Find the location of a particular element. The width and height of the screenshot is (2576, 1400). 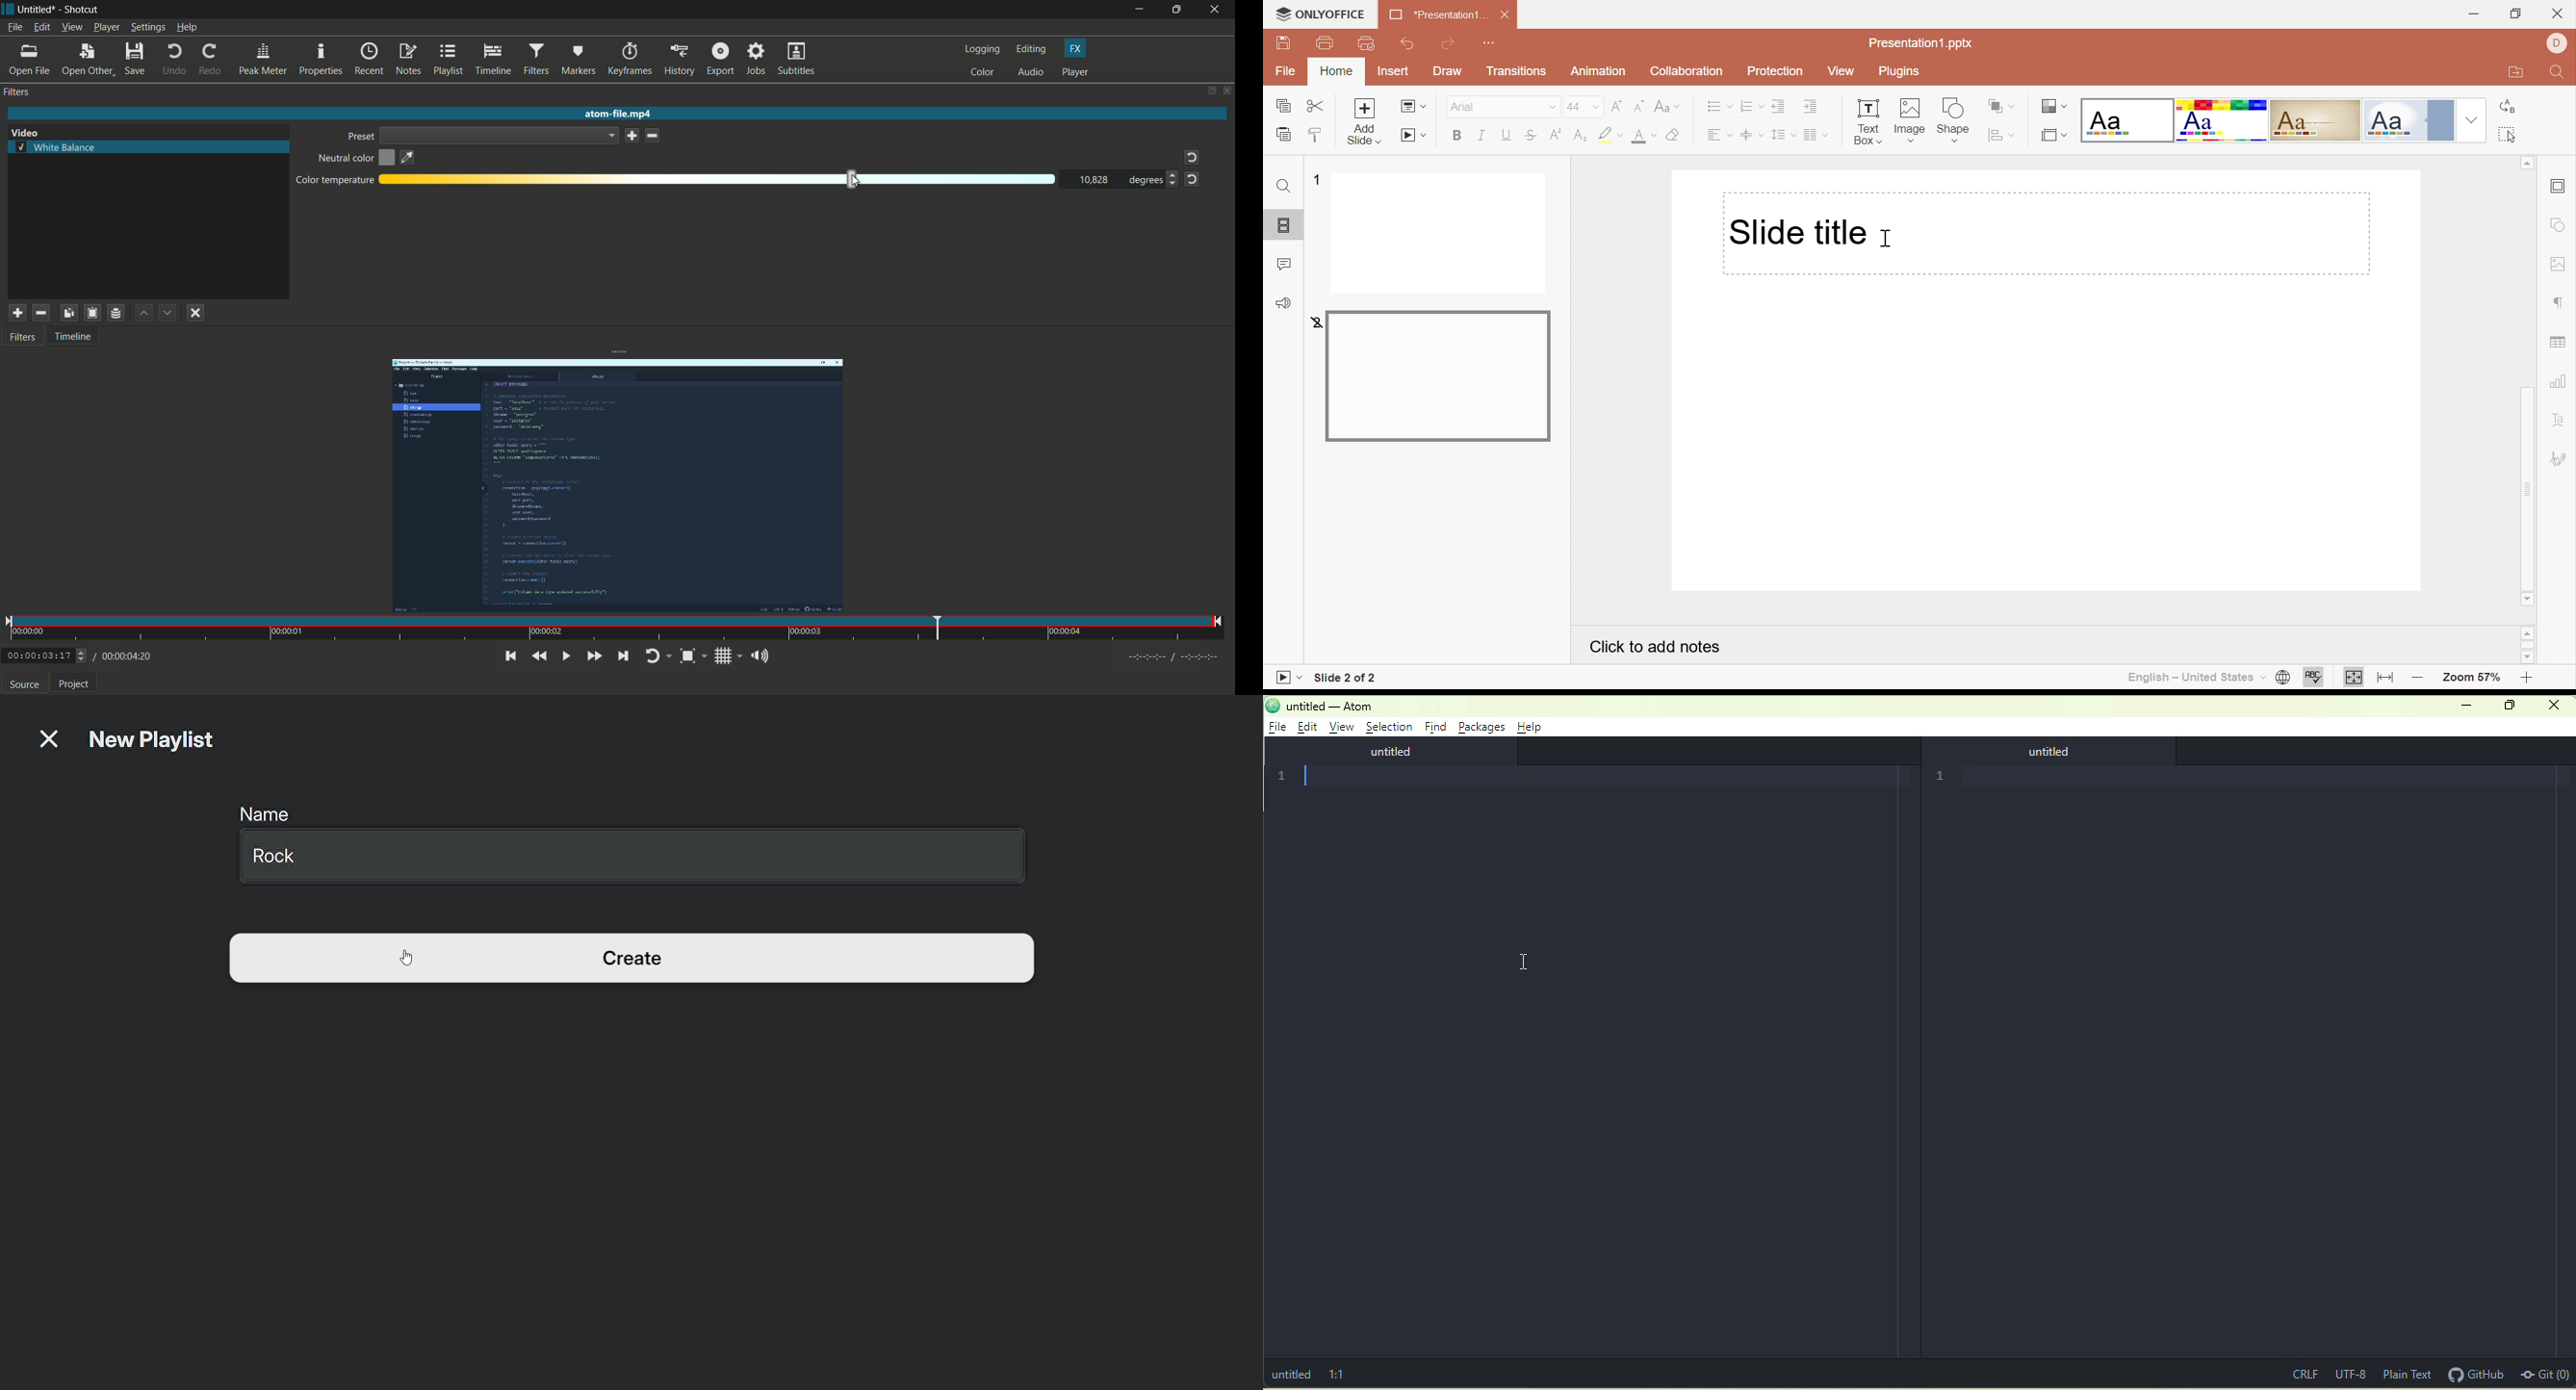

maximize is located at coordinates (2508, 706).